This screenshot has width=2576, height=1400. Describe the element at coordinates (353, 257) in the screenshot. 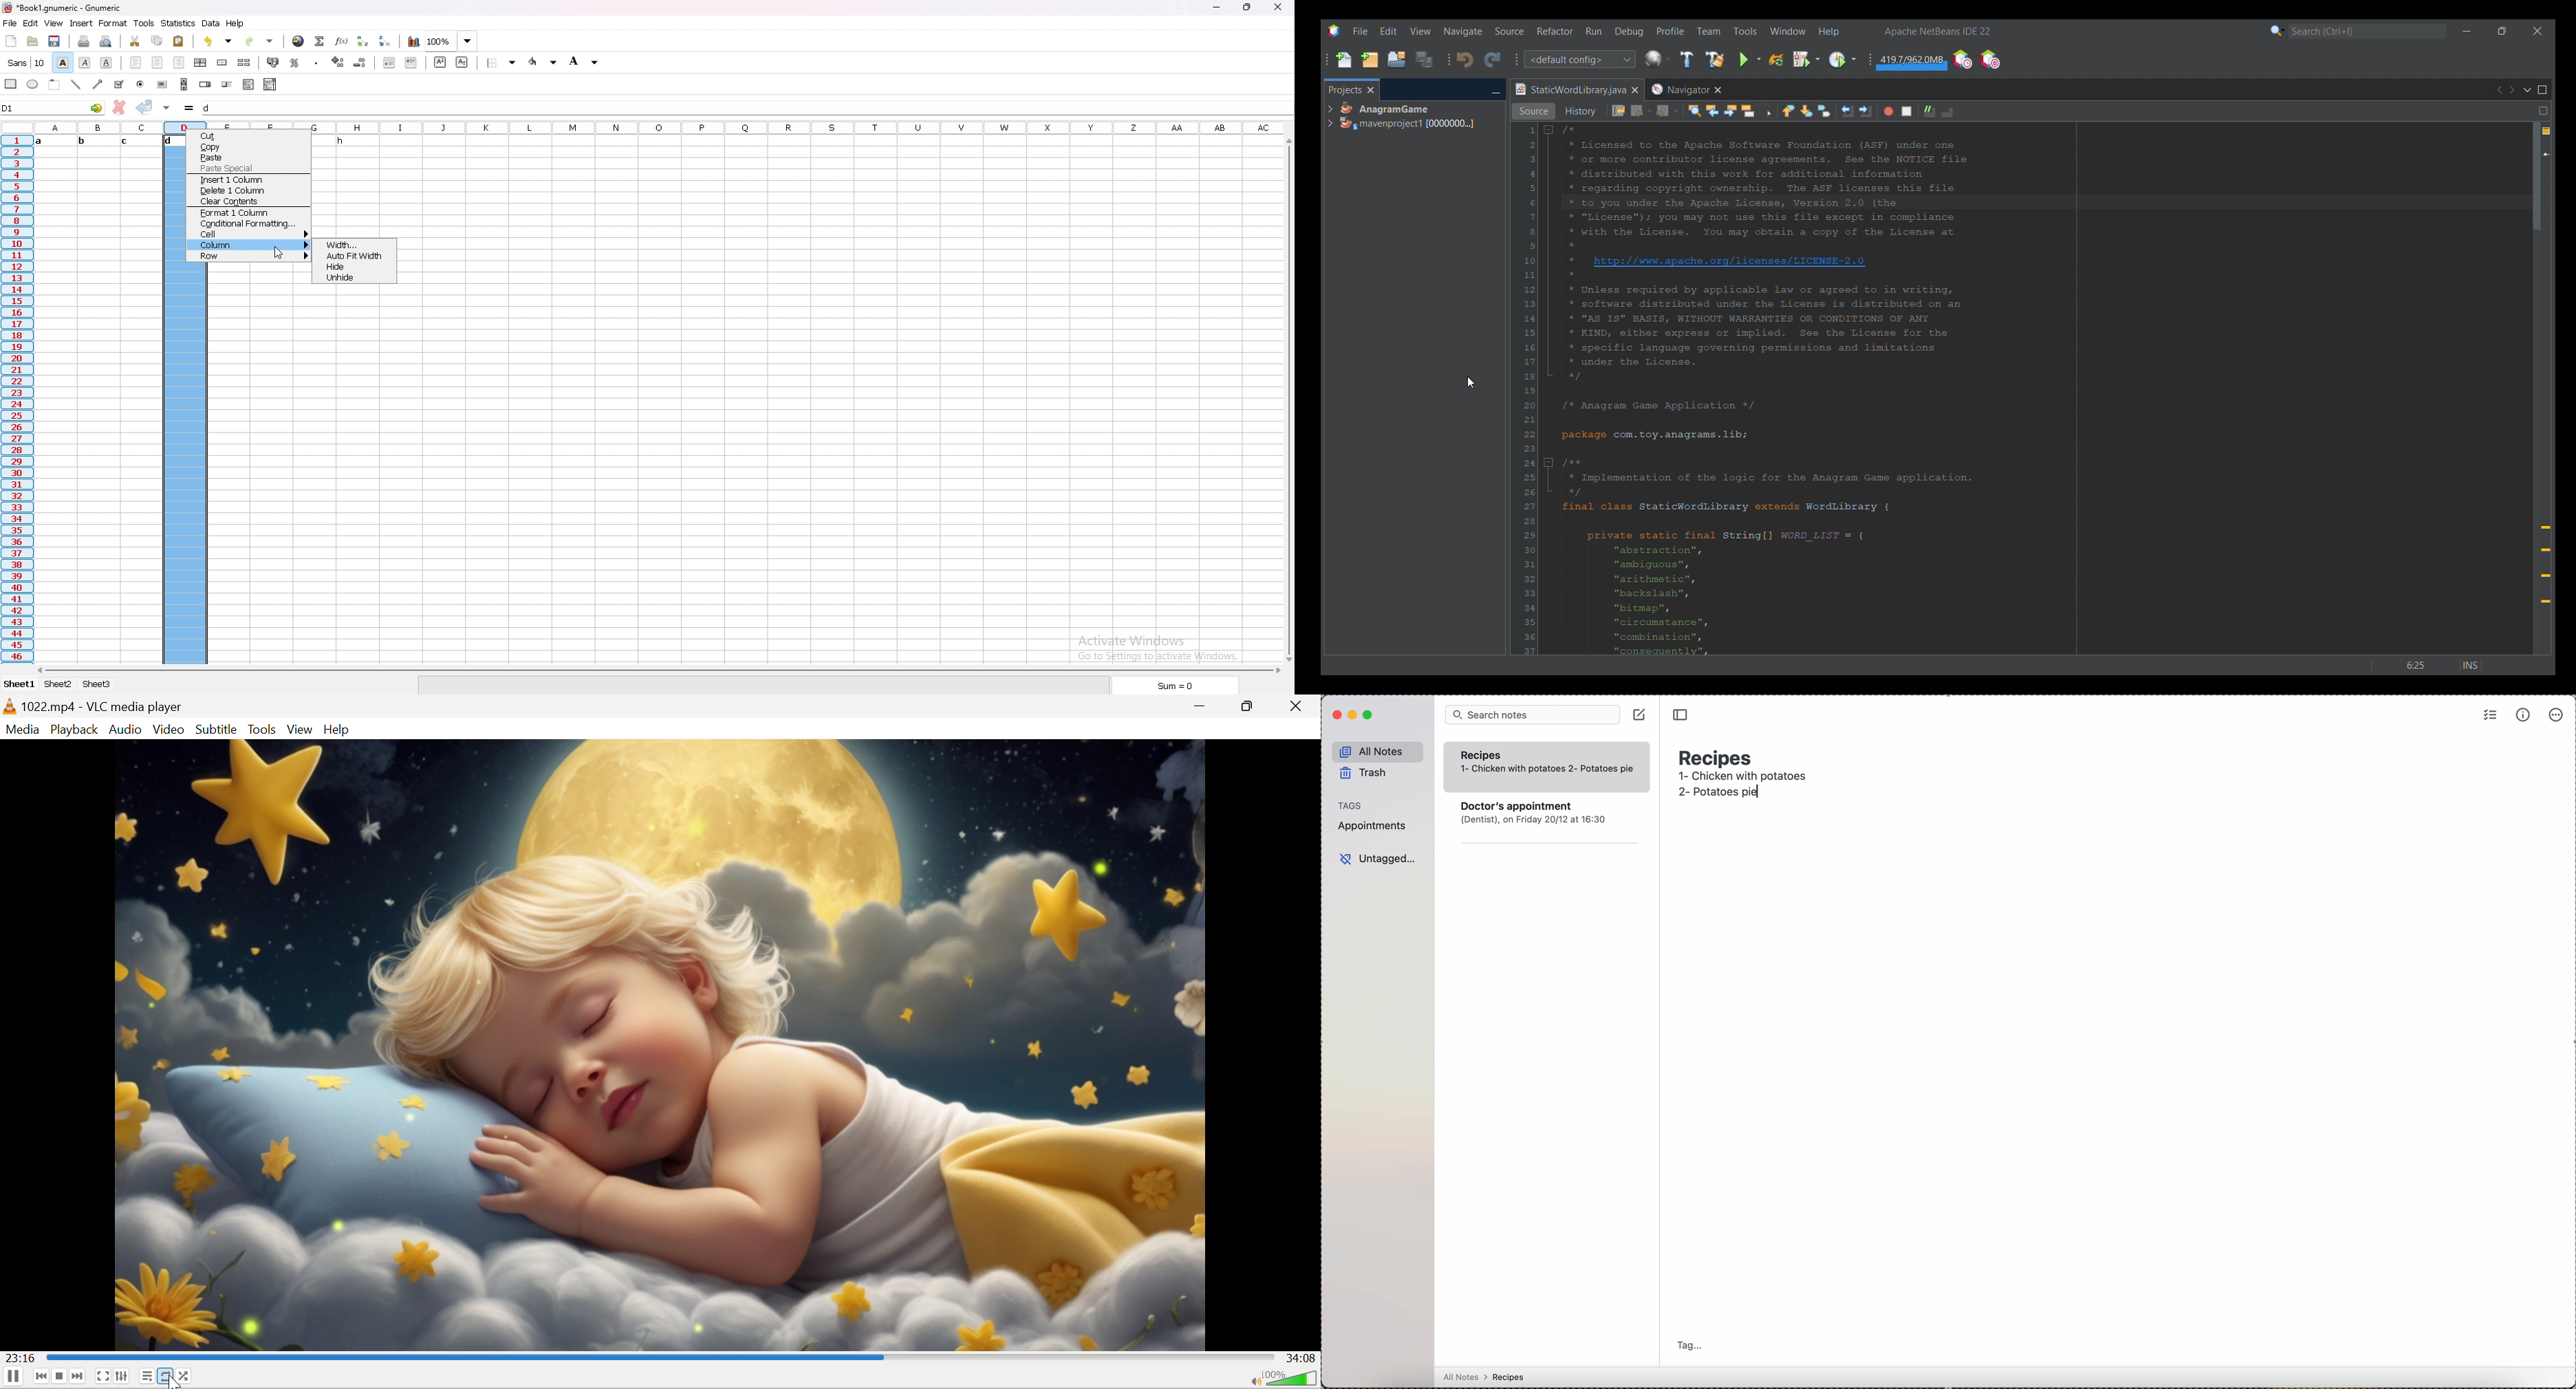

I see `auto fit width` at that location.